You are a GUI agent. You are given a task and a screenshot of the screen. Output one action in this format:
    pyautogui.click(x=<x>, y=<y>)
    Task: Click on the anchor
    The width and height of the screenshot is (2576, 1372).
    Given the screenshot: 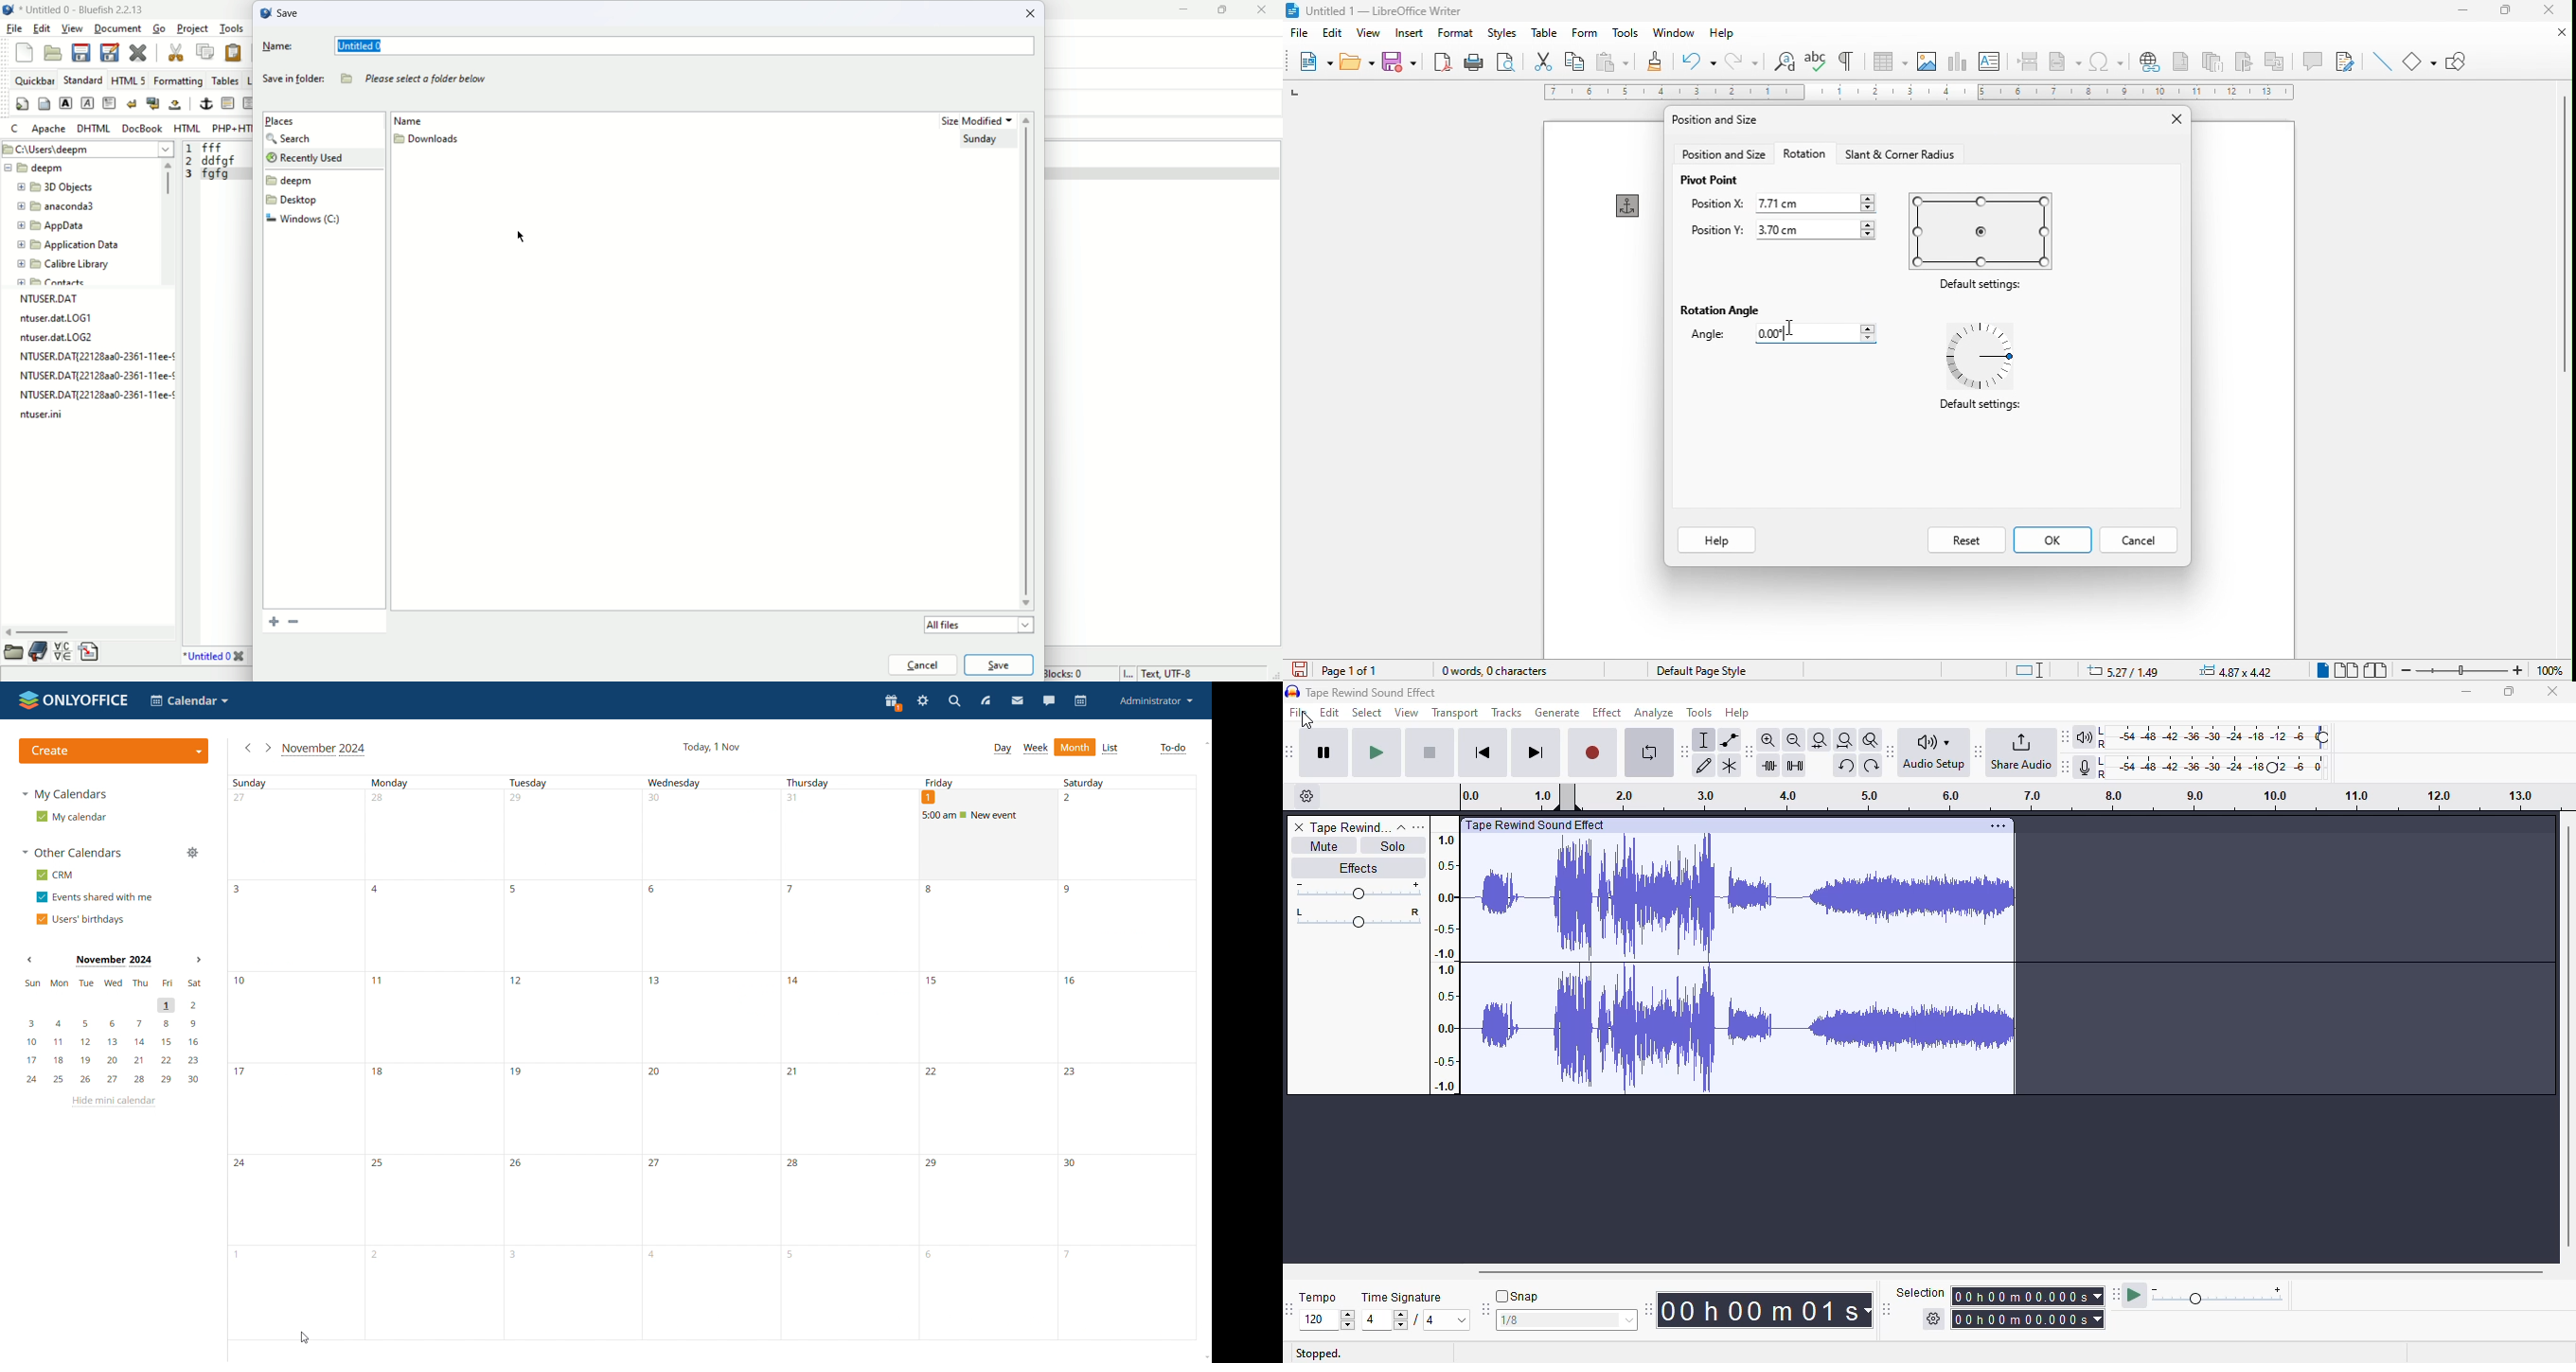 What is the action you would take?
    pyautogui.click(x=204, y=105)
    